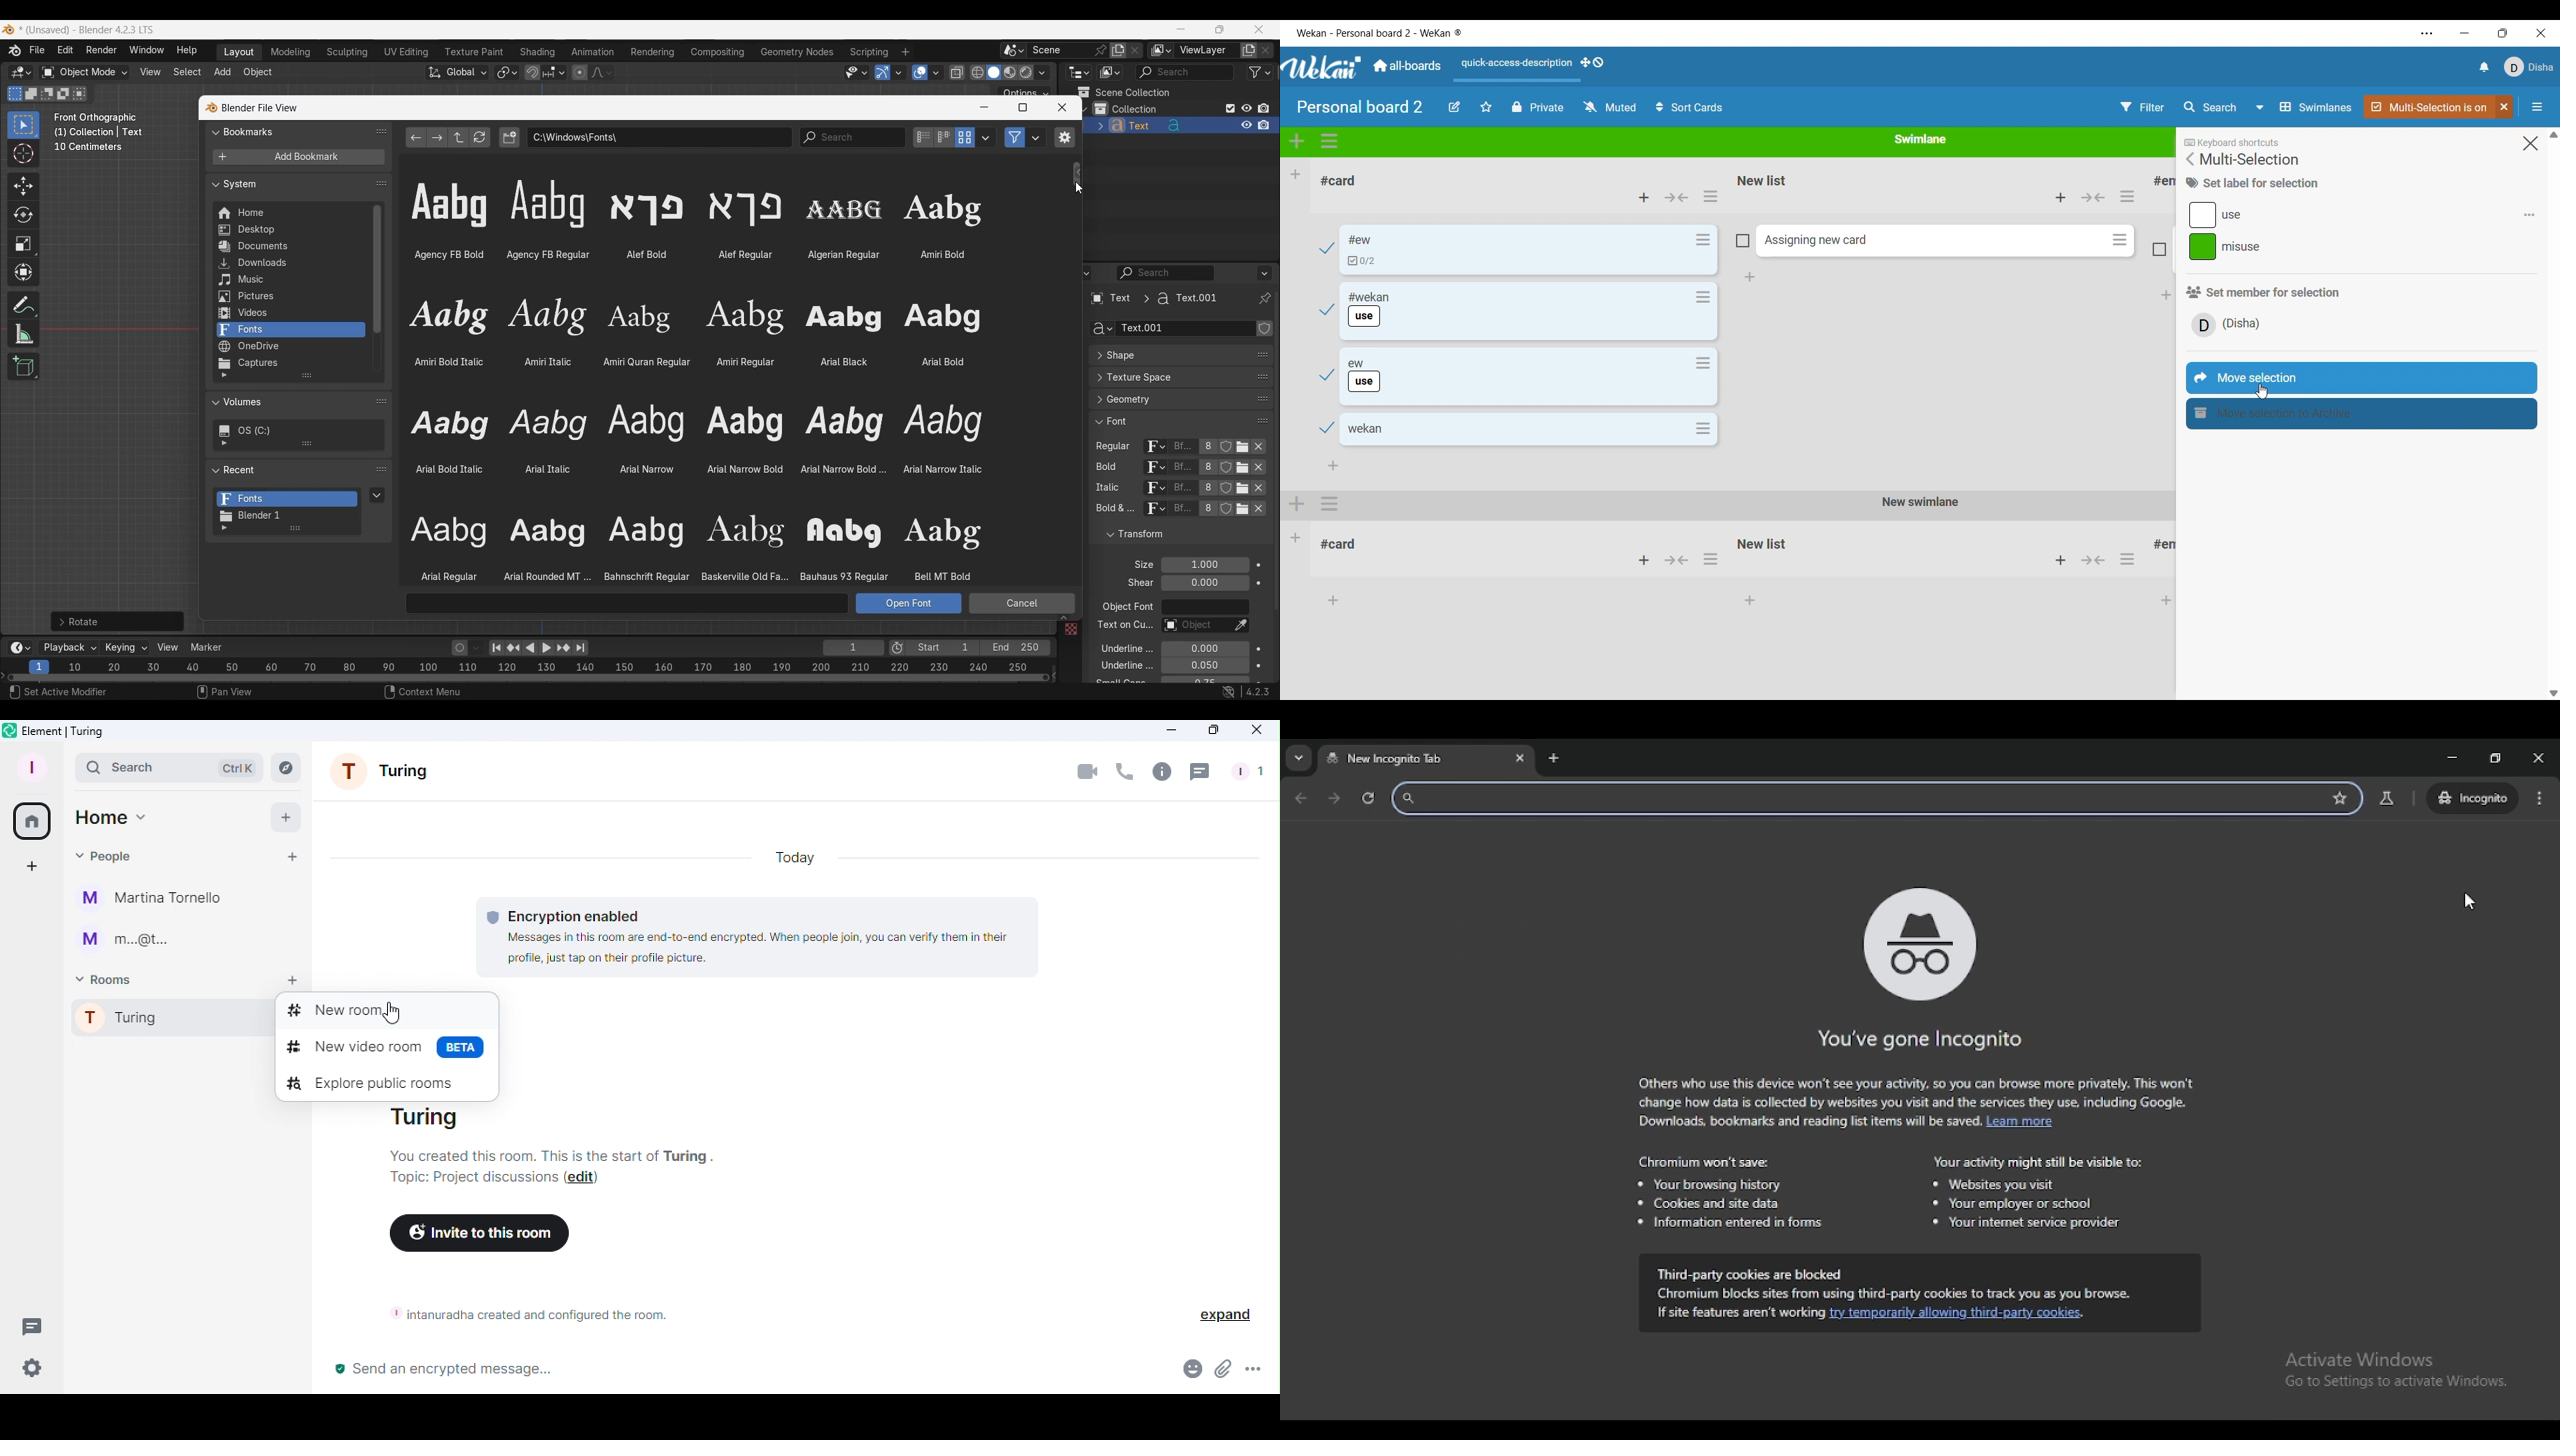 The image size is (2576, 1456). Describe the element at coordinates (107, 853) in the screenshot. I see `People` at that location.